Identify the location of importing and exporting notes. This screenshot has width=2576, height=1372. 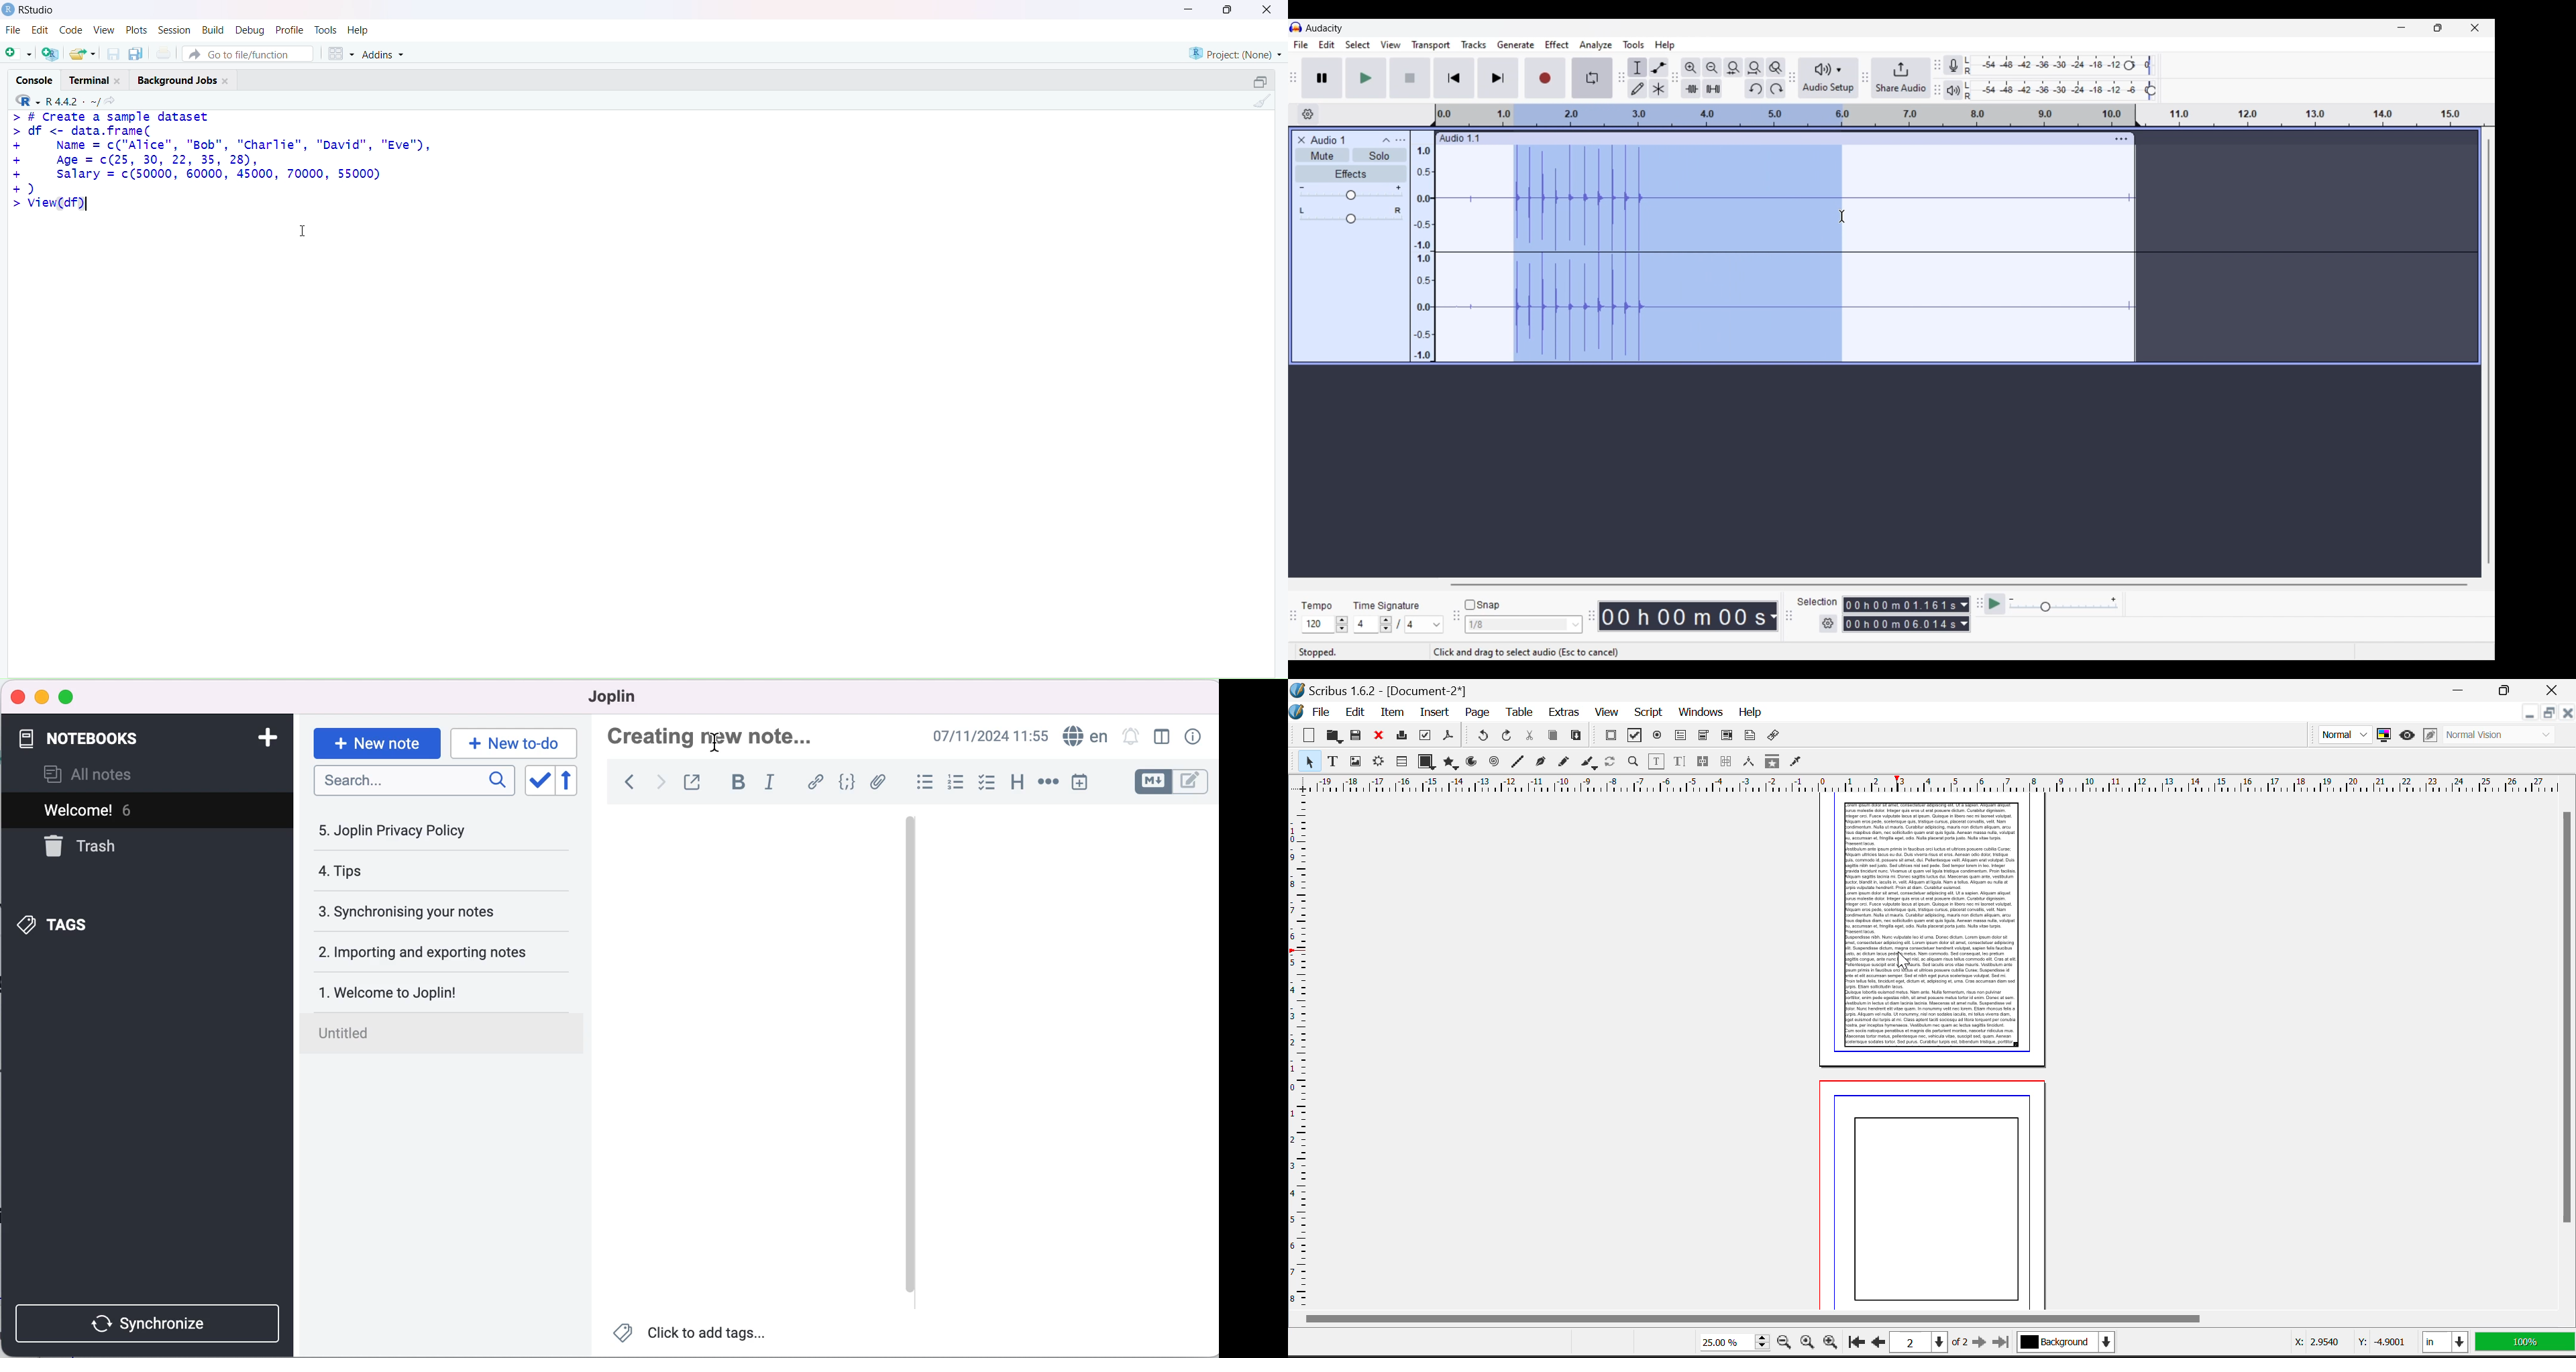
(431, 951).